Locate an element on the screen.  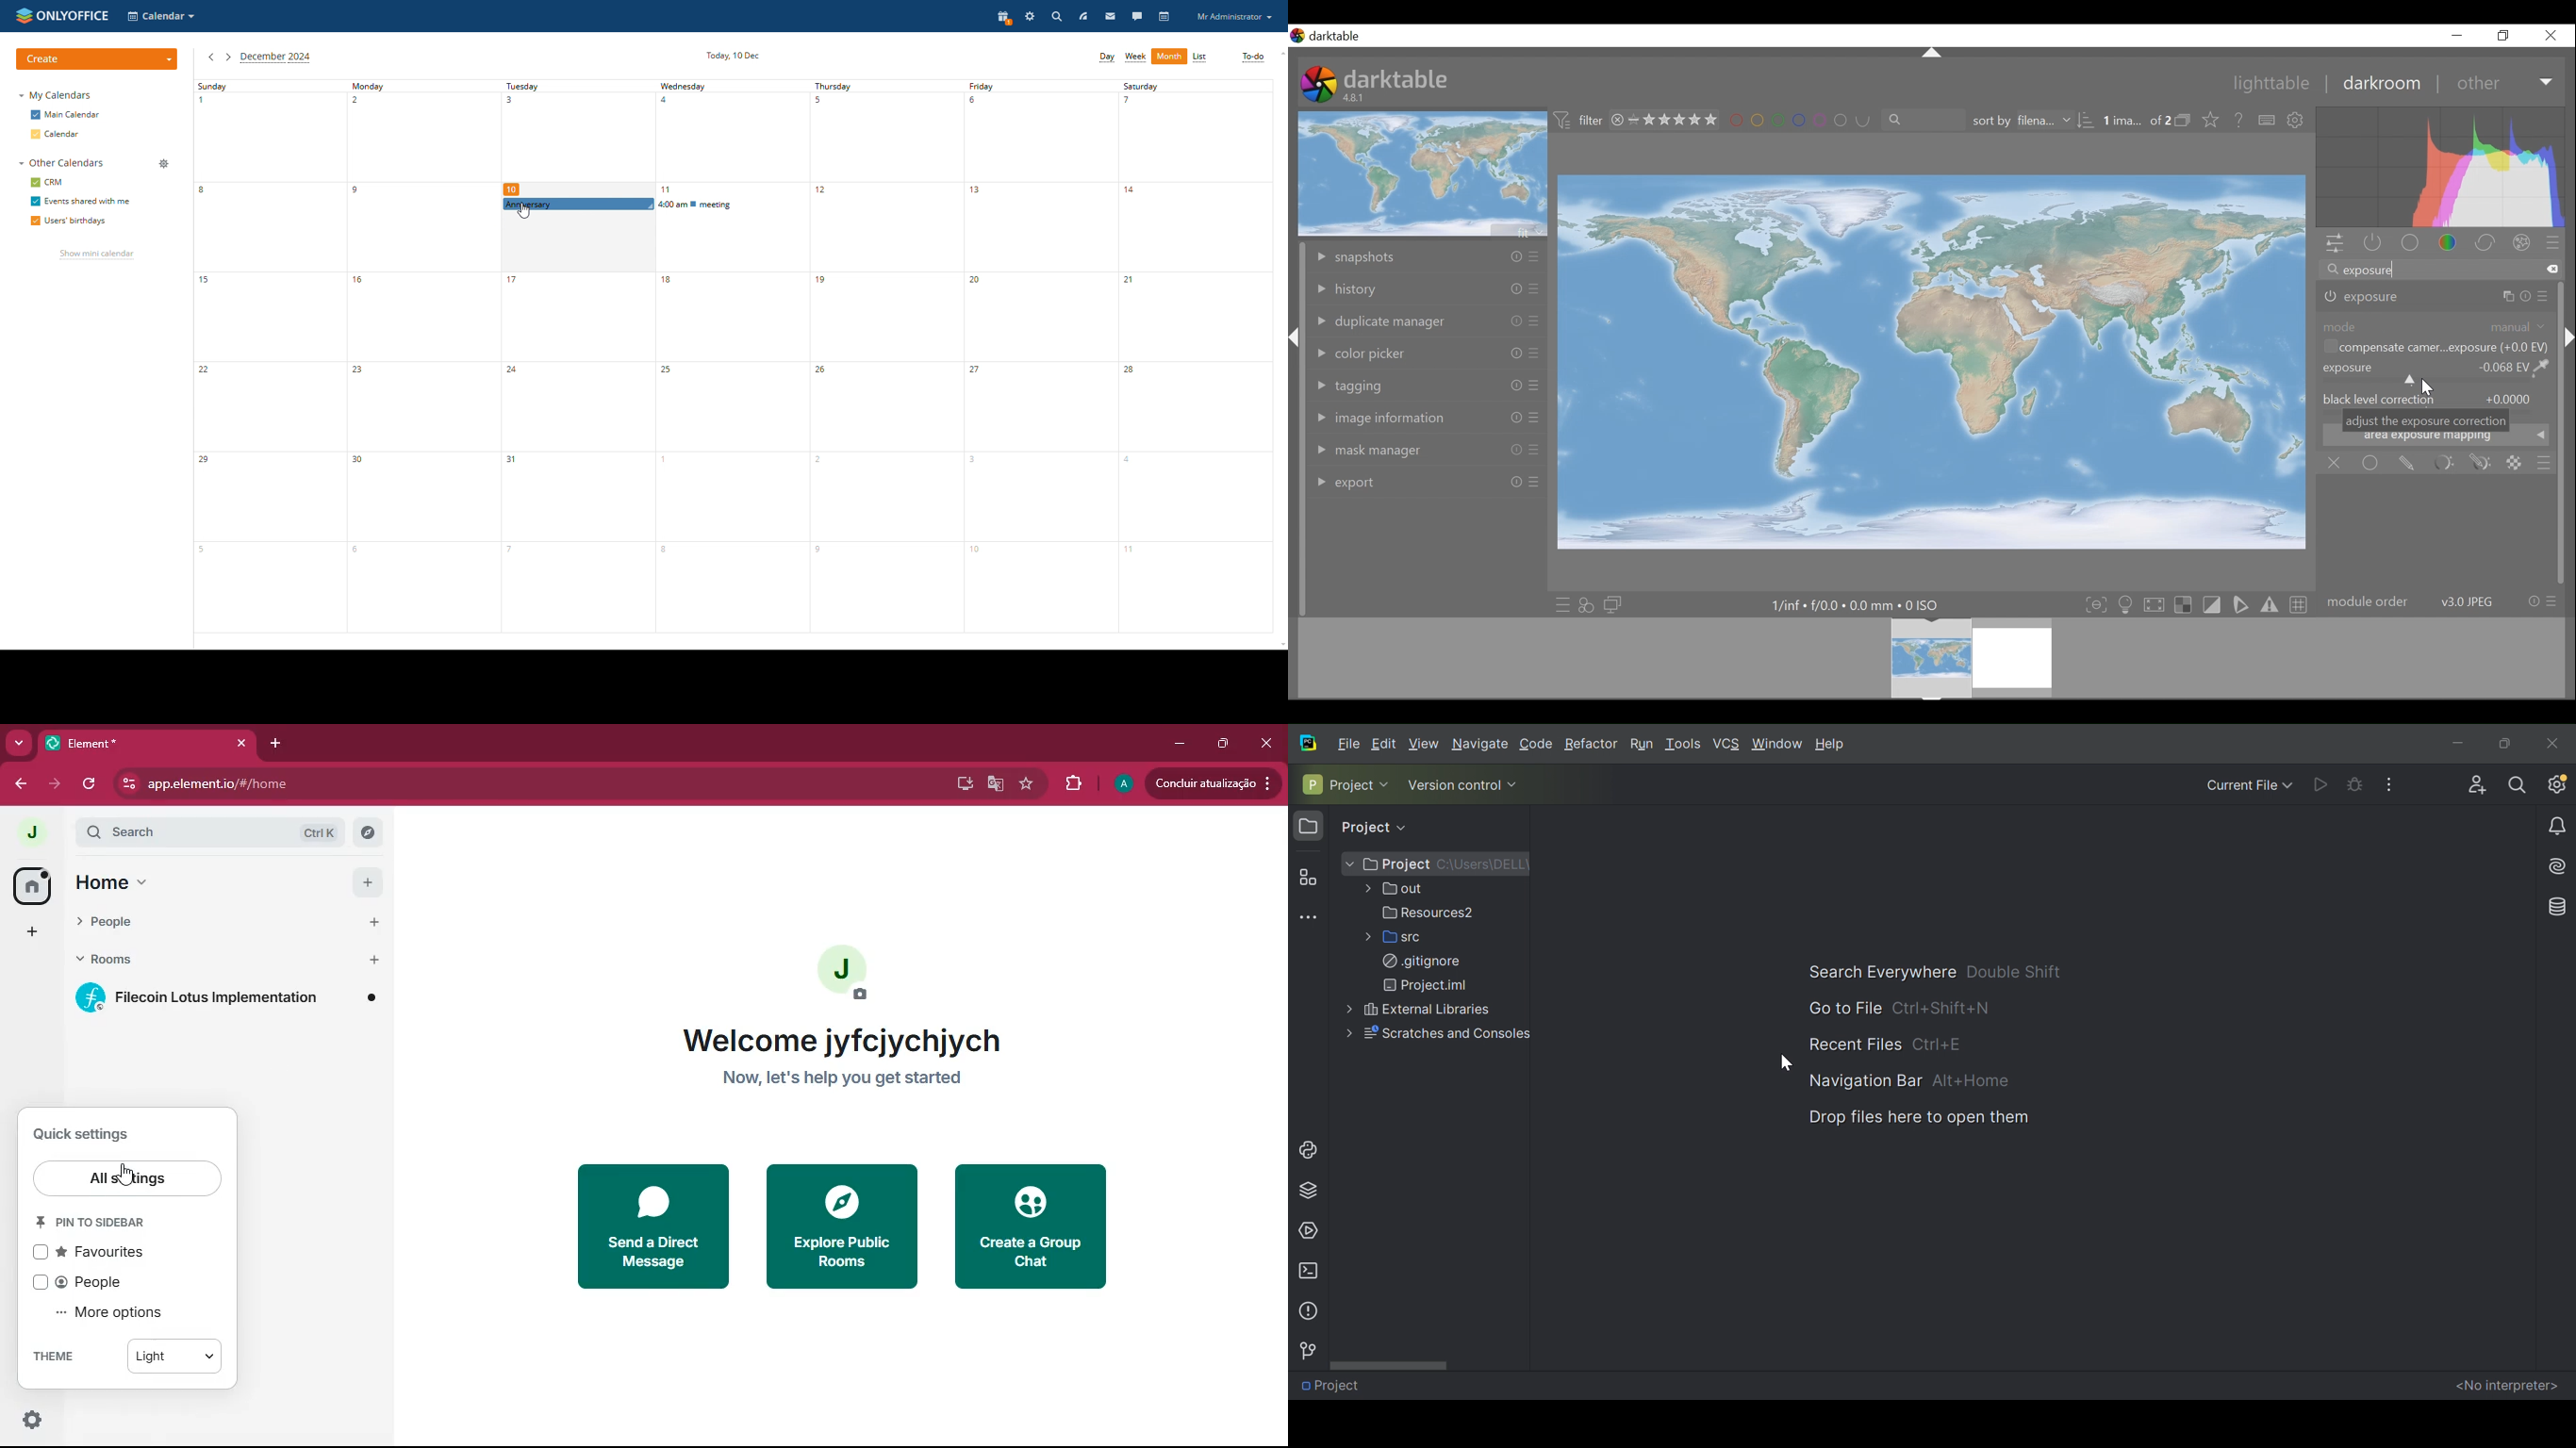
search is located at coordinates (1918, 119).